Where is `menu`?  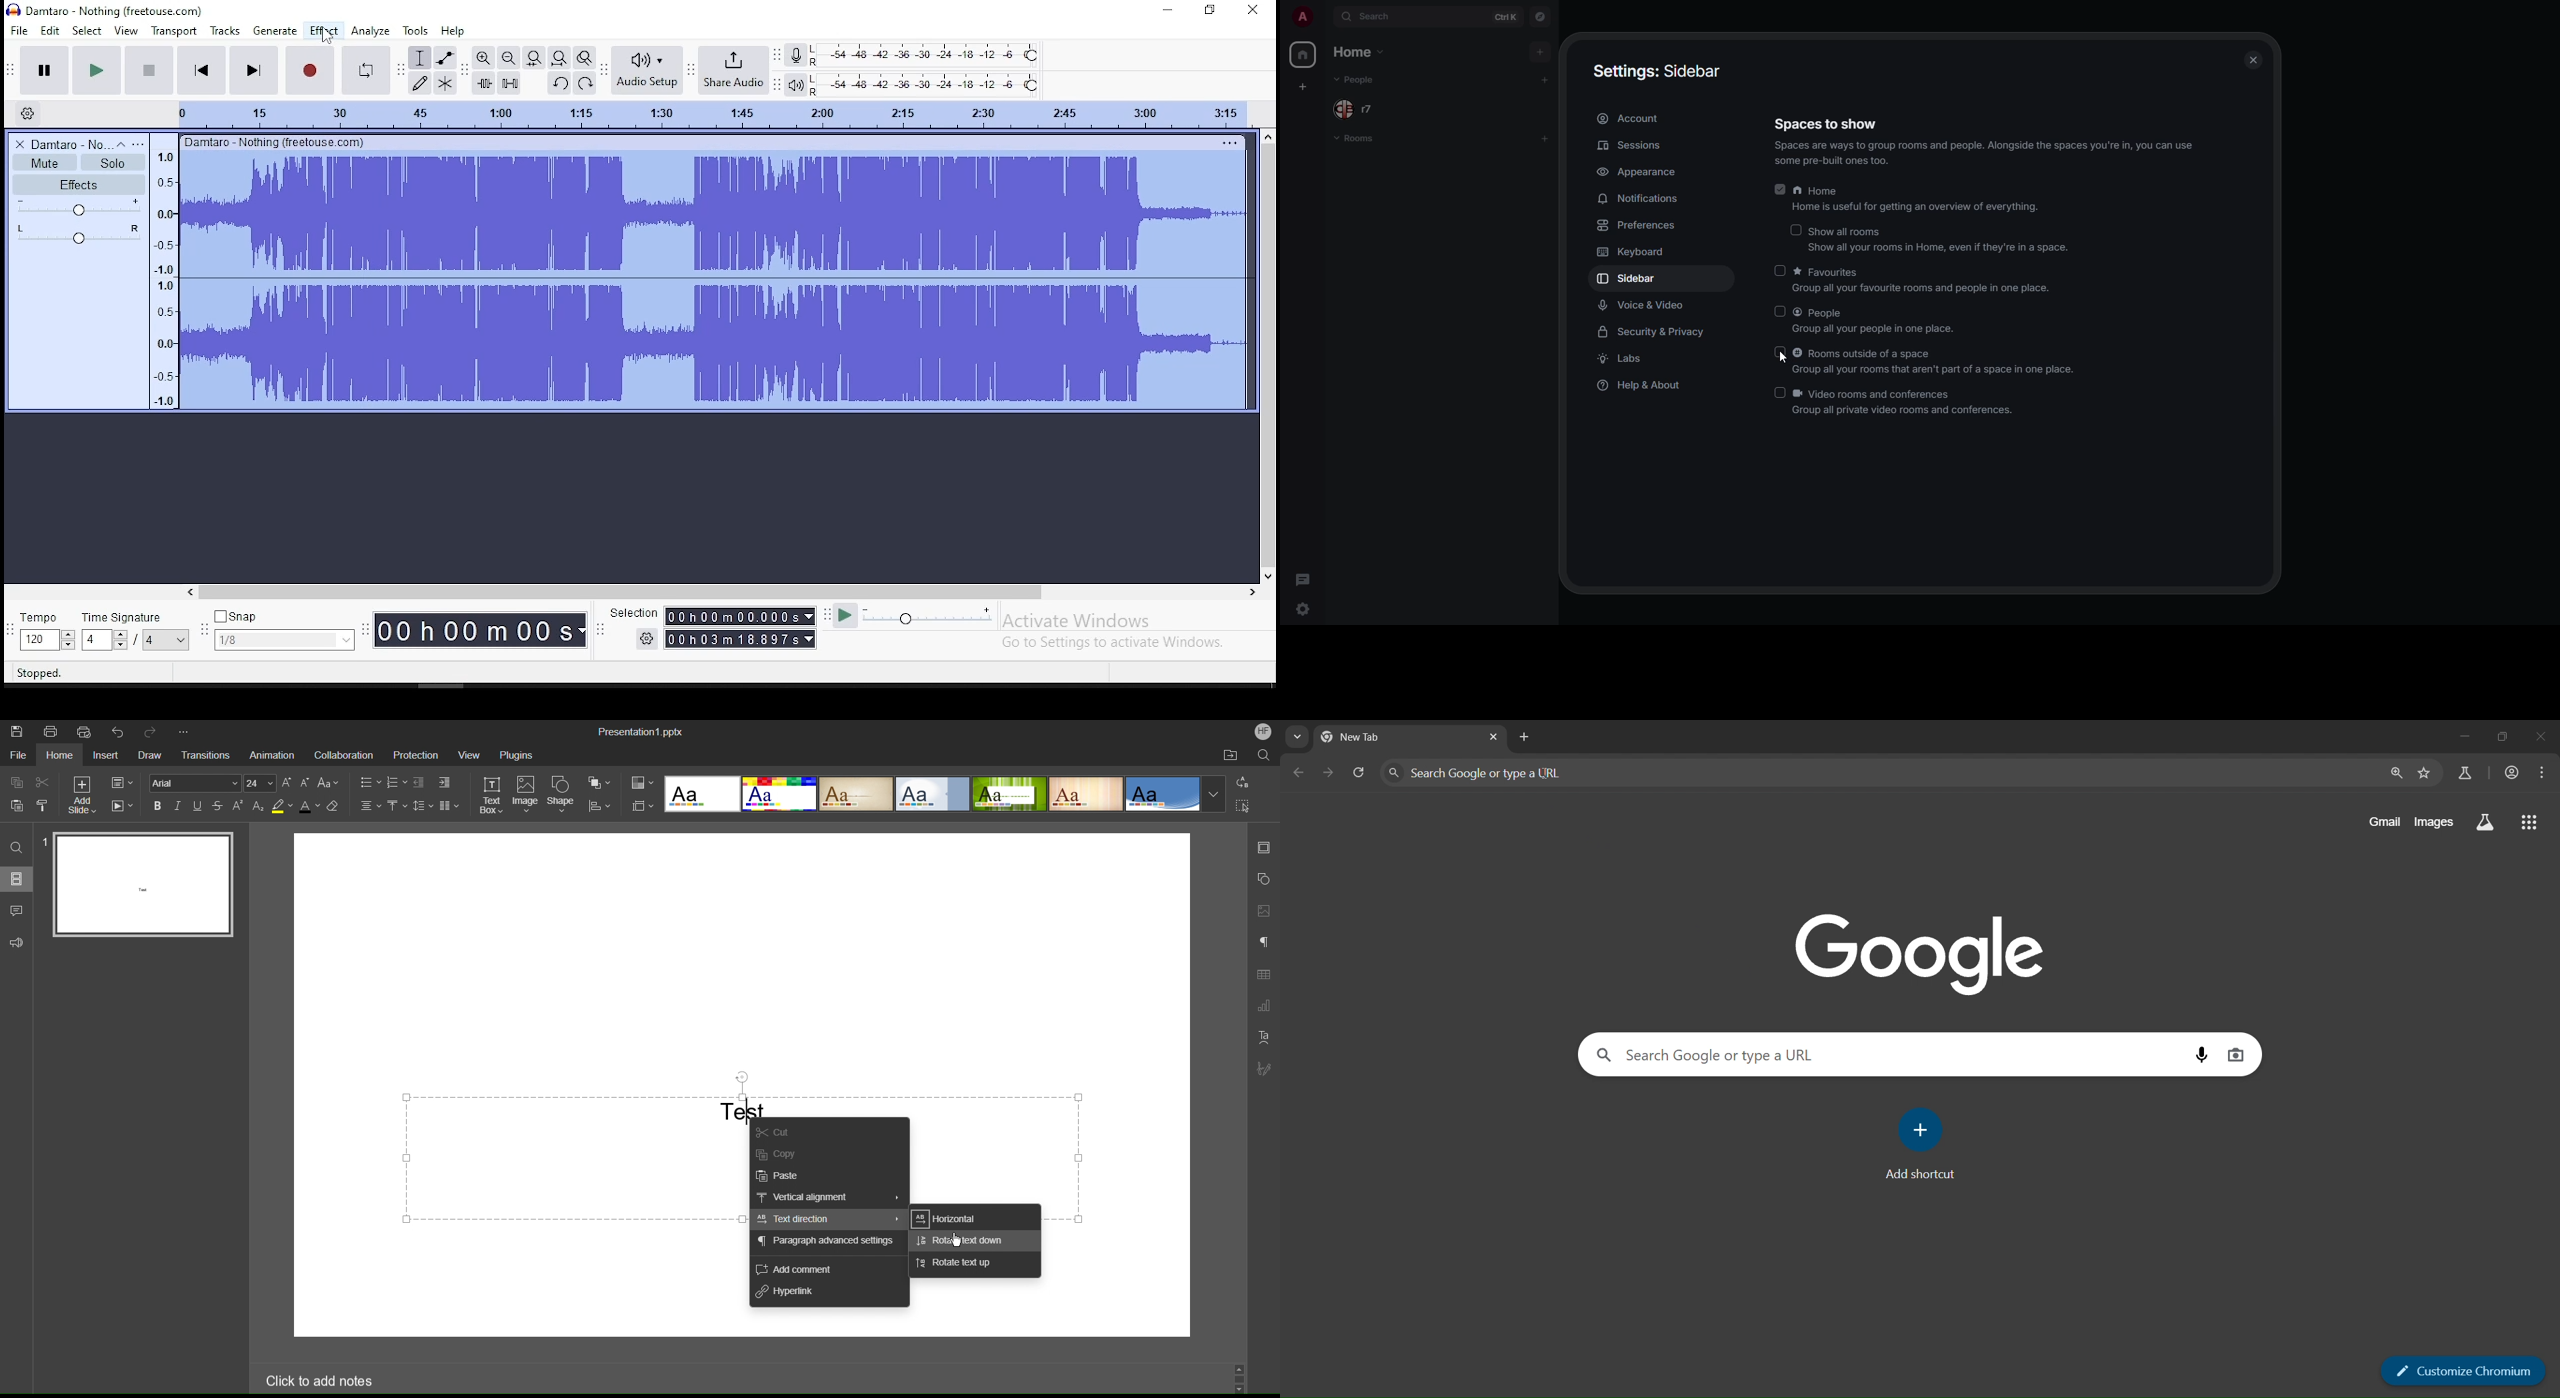
menu is located at coordinates (2543, 774).